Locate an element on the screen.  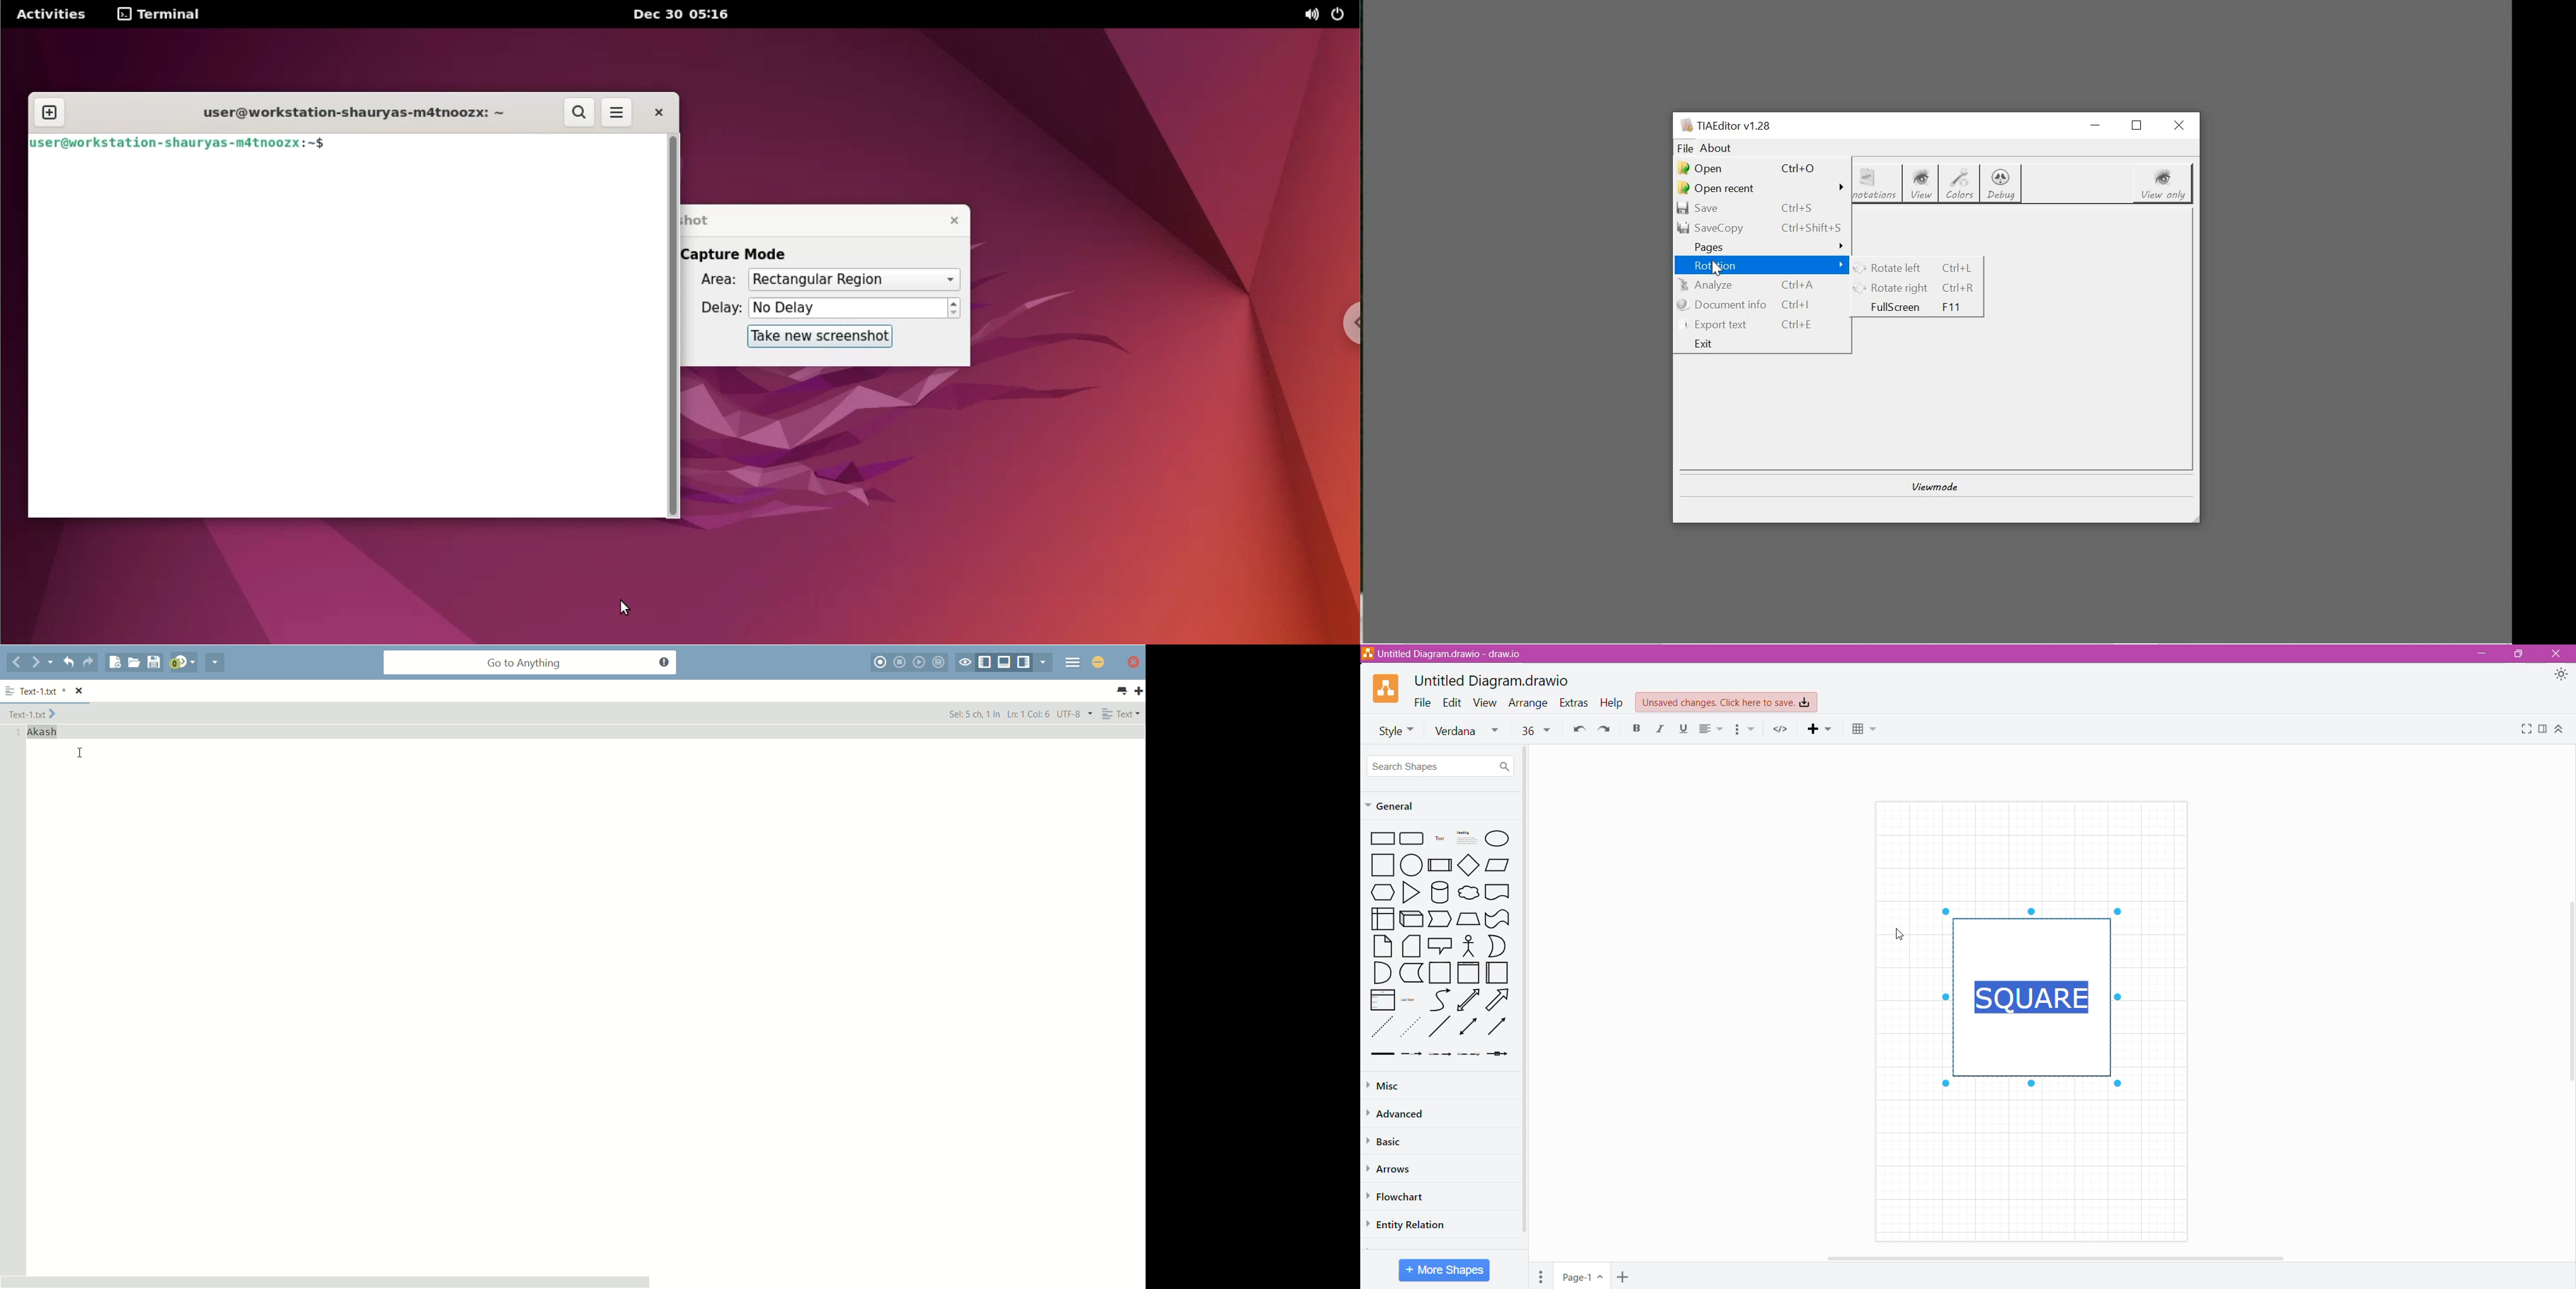
Arrow with a Box  is located at coordinates (1500, 1056).